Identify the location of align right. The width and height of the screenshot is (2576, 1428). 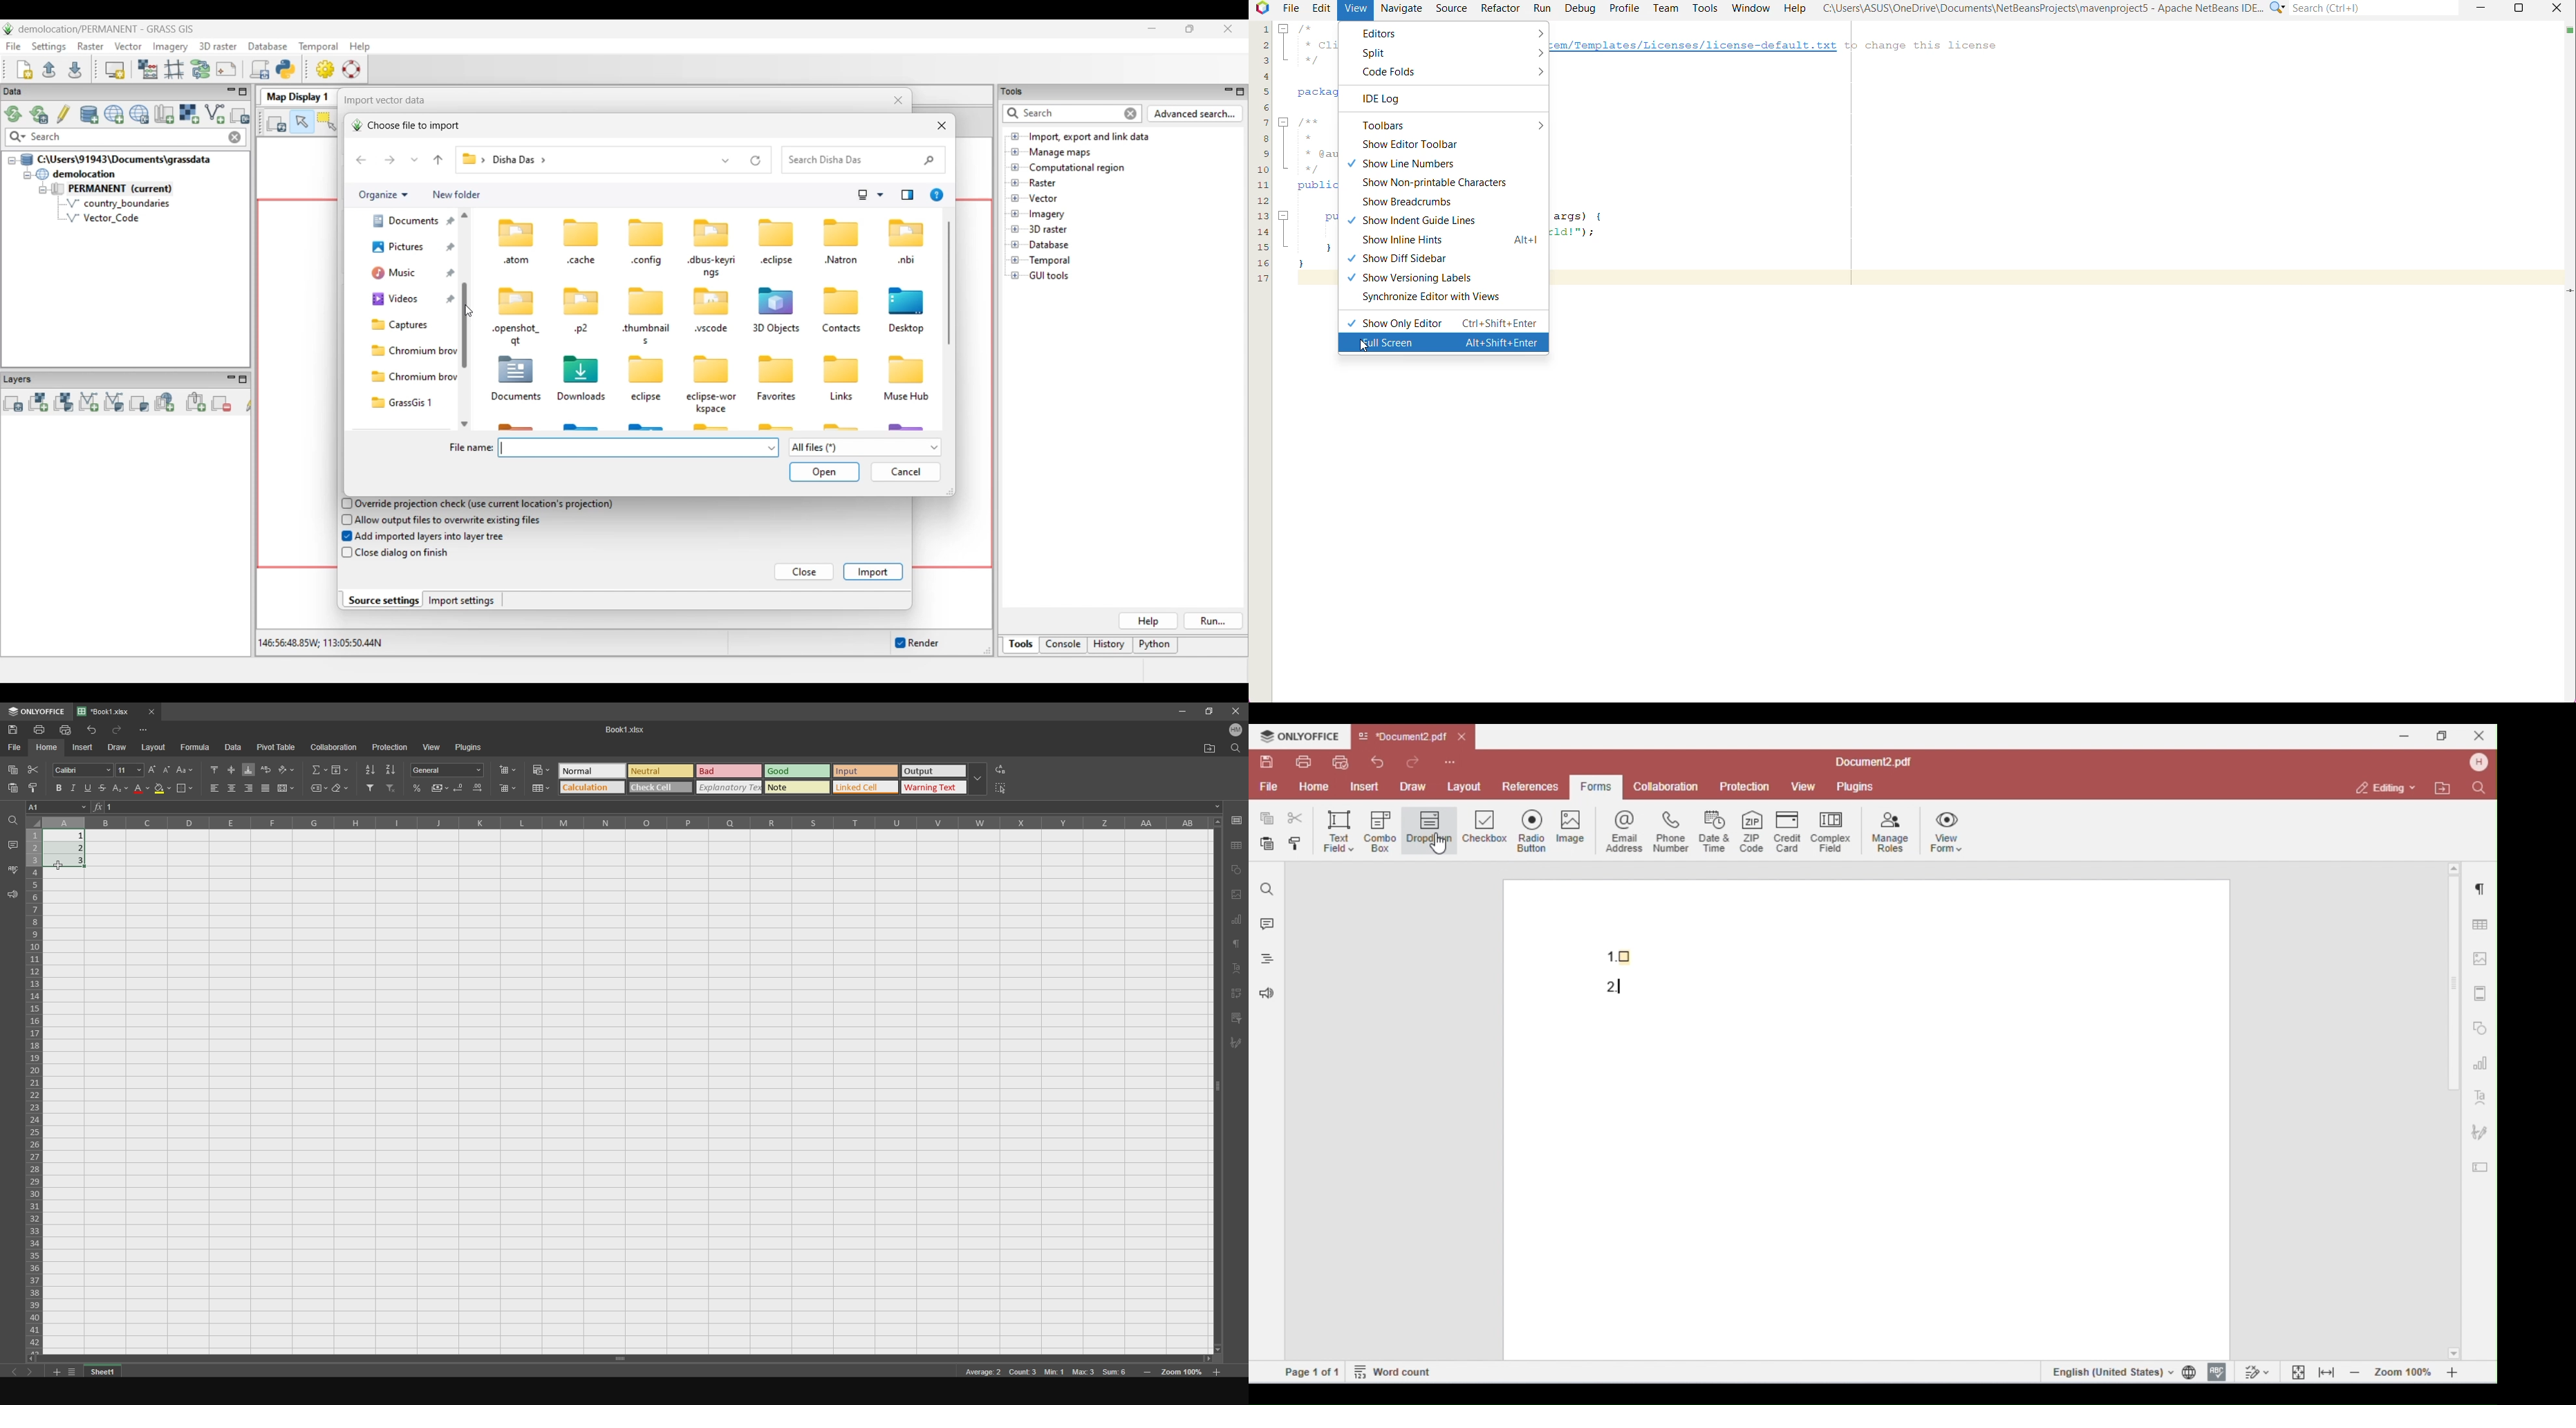
(247, 789).